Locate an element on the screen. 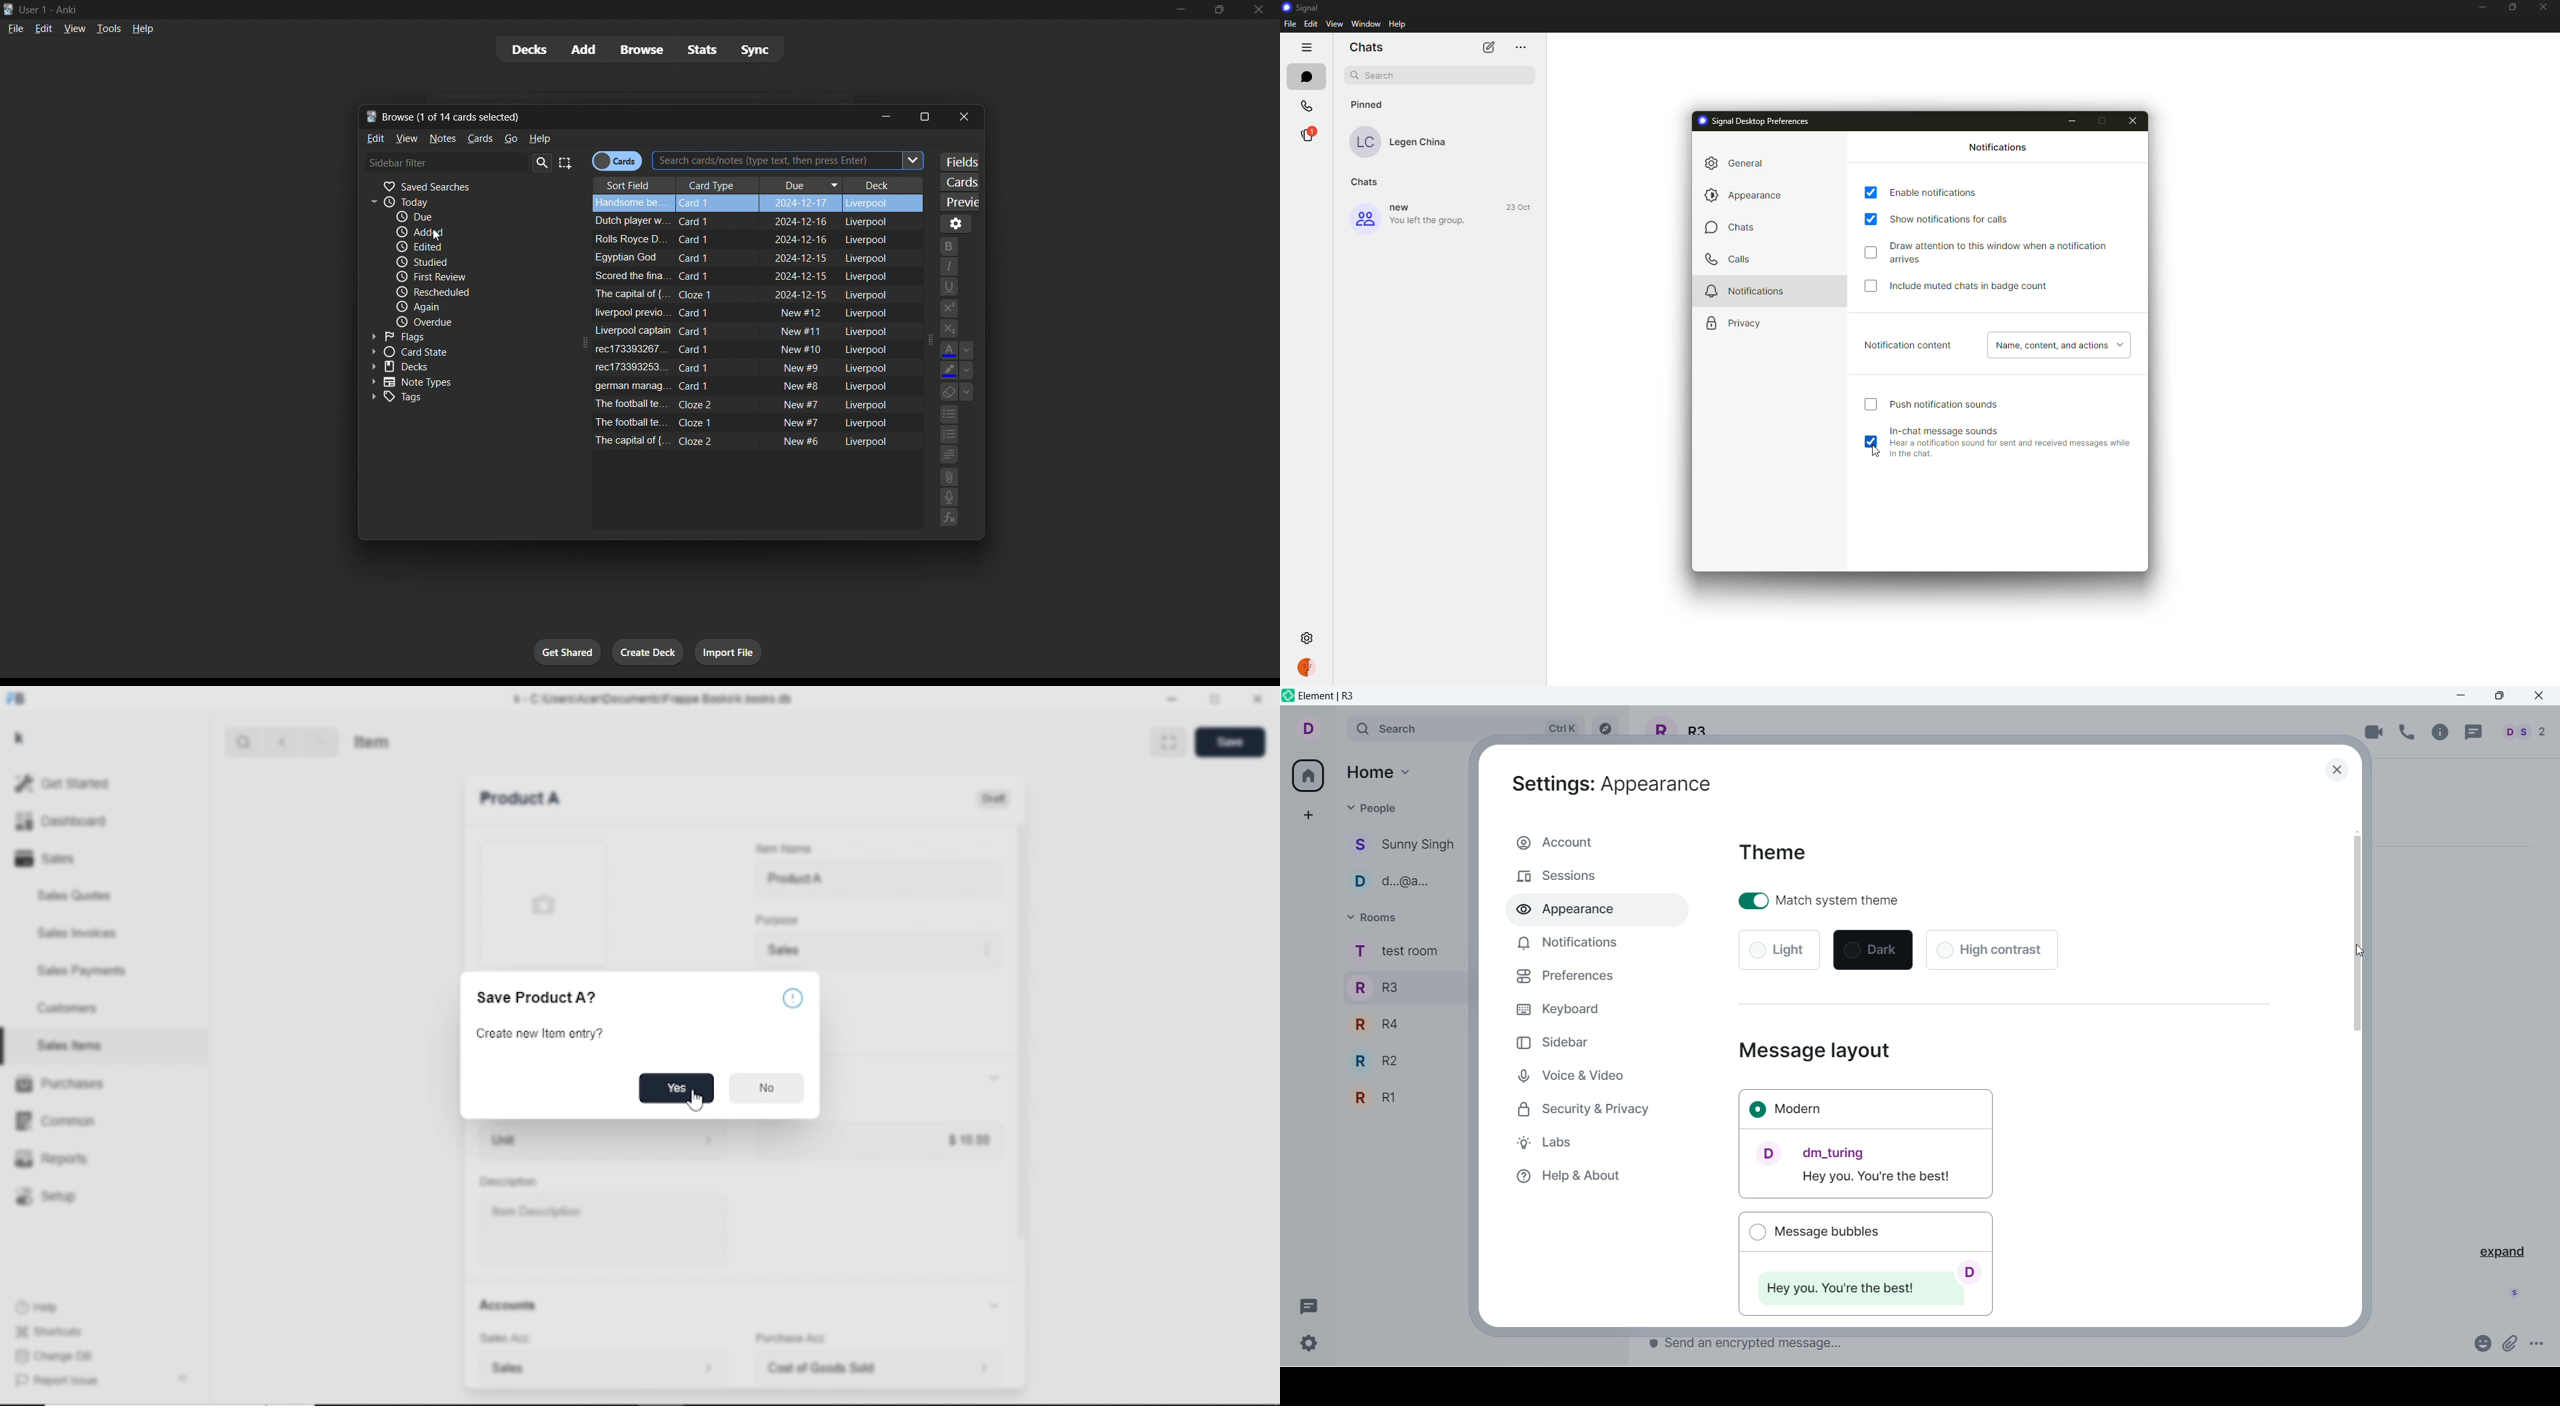 The width and height of the screenshot is (2576, 1428). New Entry is located at coordinates (520, 798).